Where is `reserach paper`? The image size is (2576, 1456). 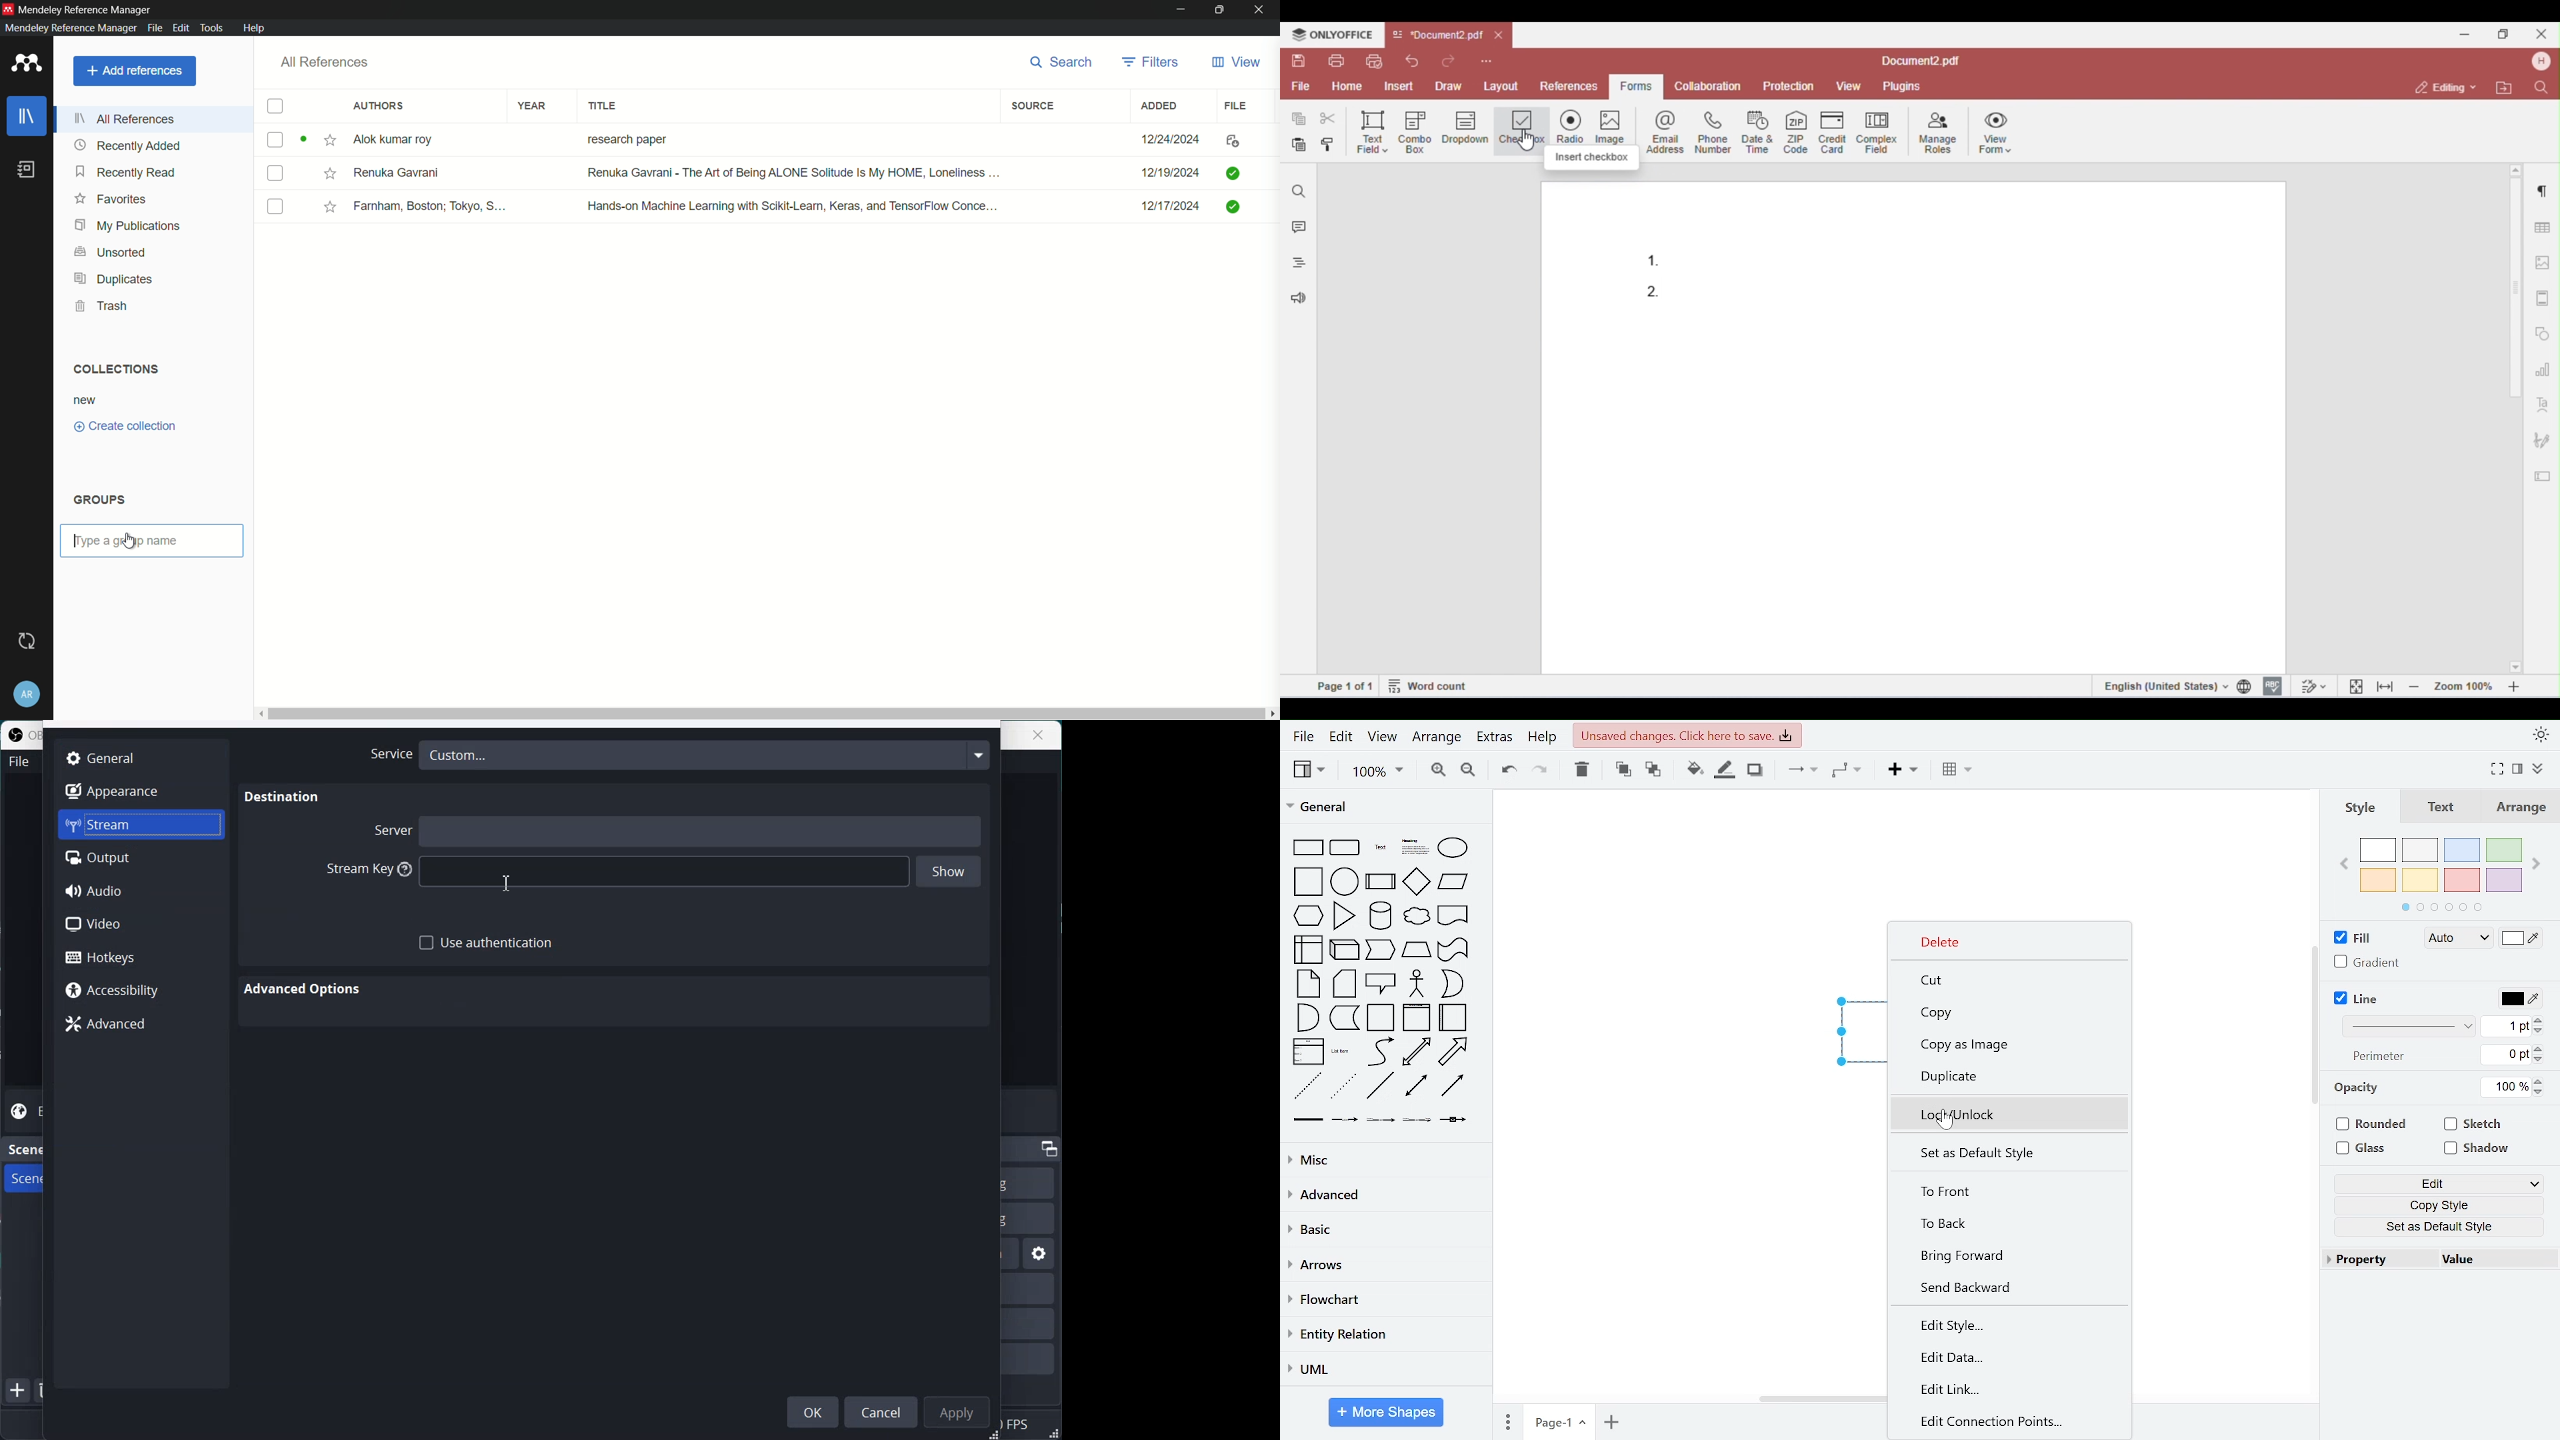 reserach paper is located at coordinates (624, 137).